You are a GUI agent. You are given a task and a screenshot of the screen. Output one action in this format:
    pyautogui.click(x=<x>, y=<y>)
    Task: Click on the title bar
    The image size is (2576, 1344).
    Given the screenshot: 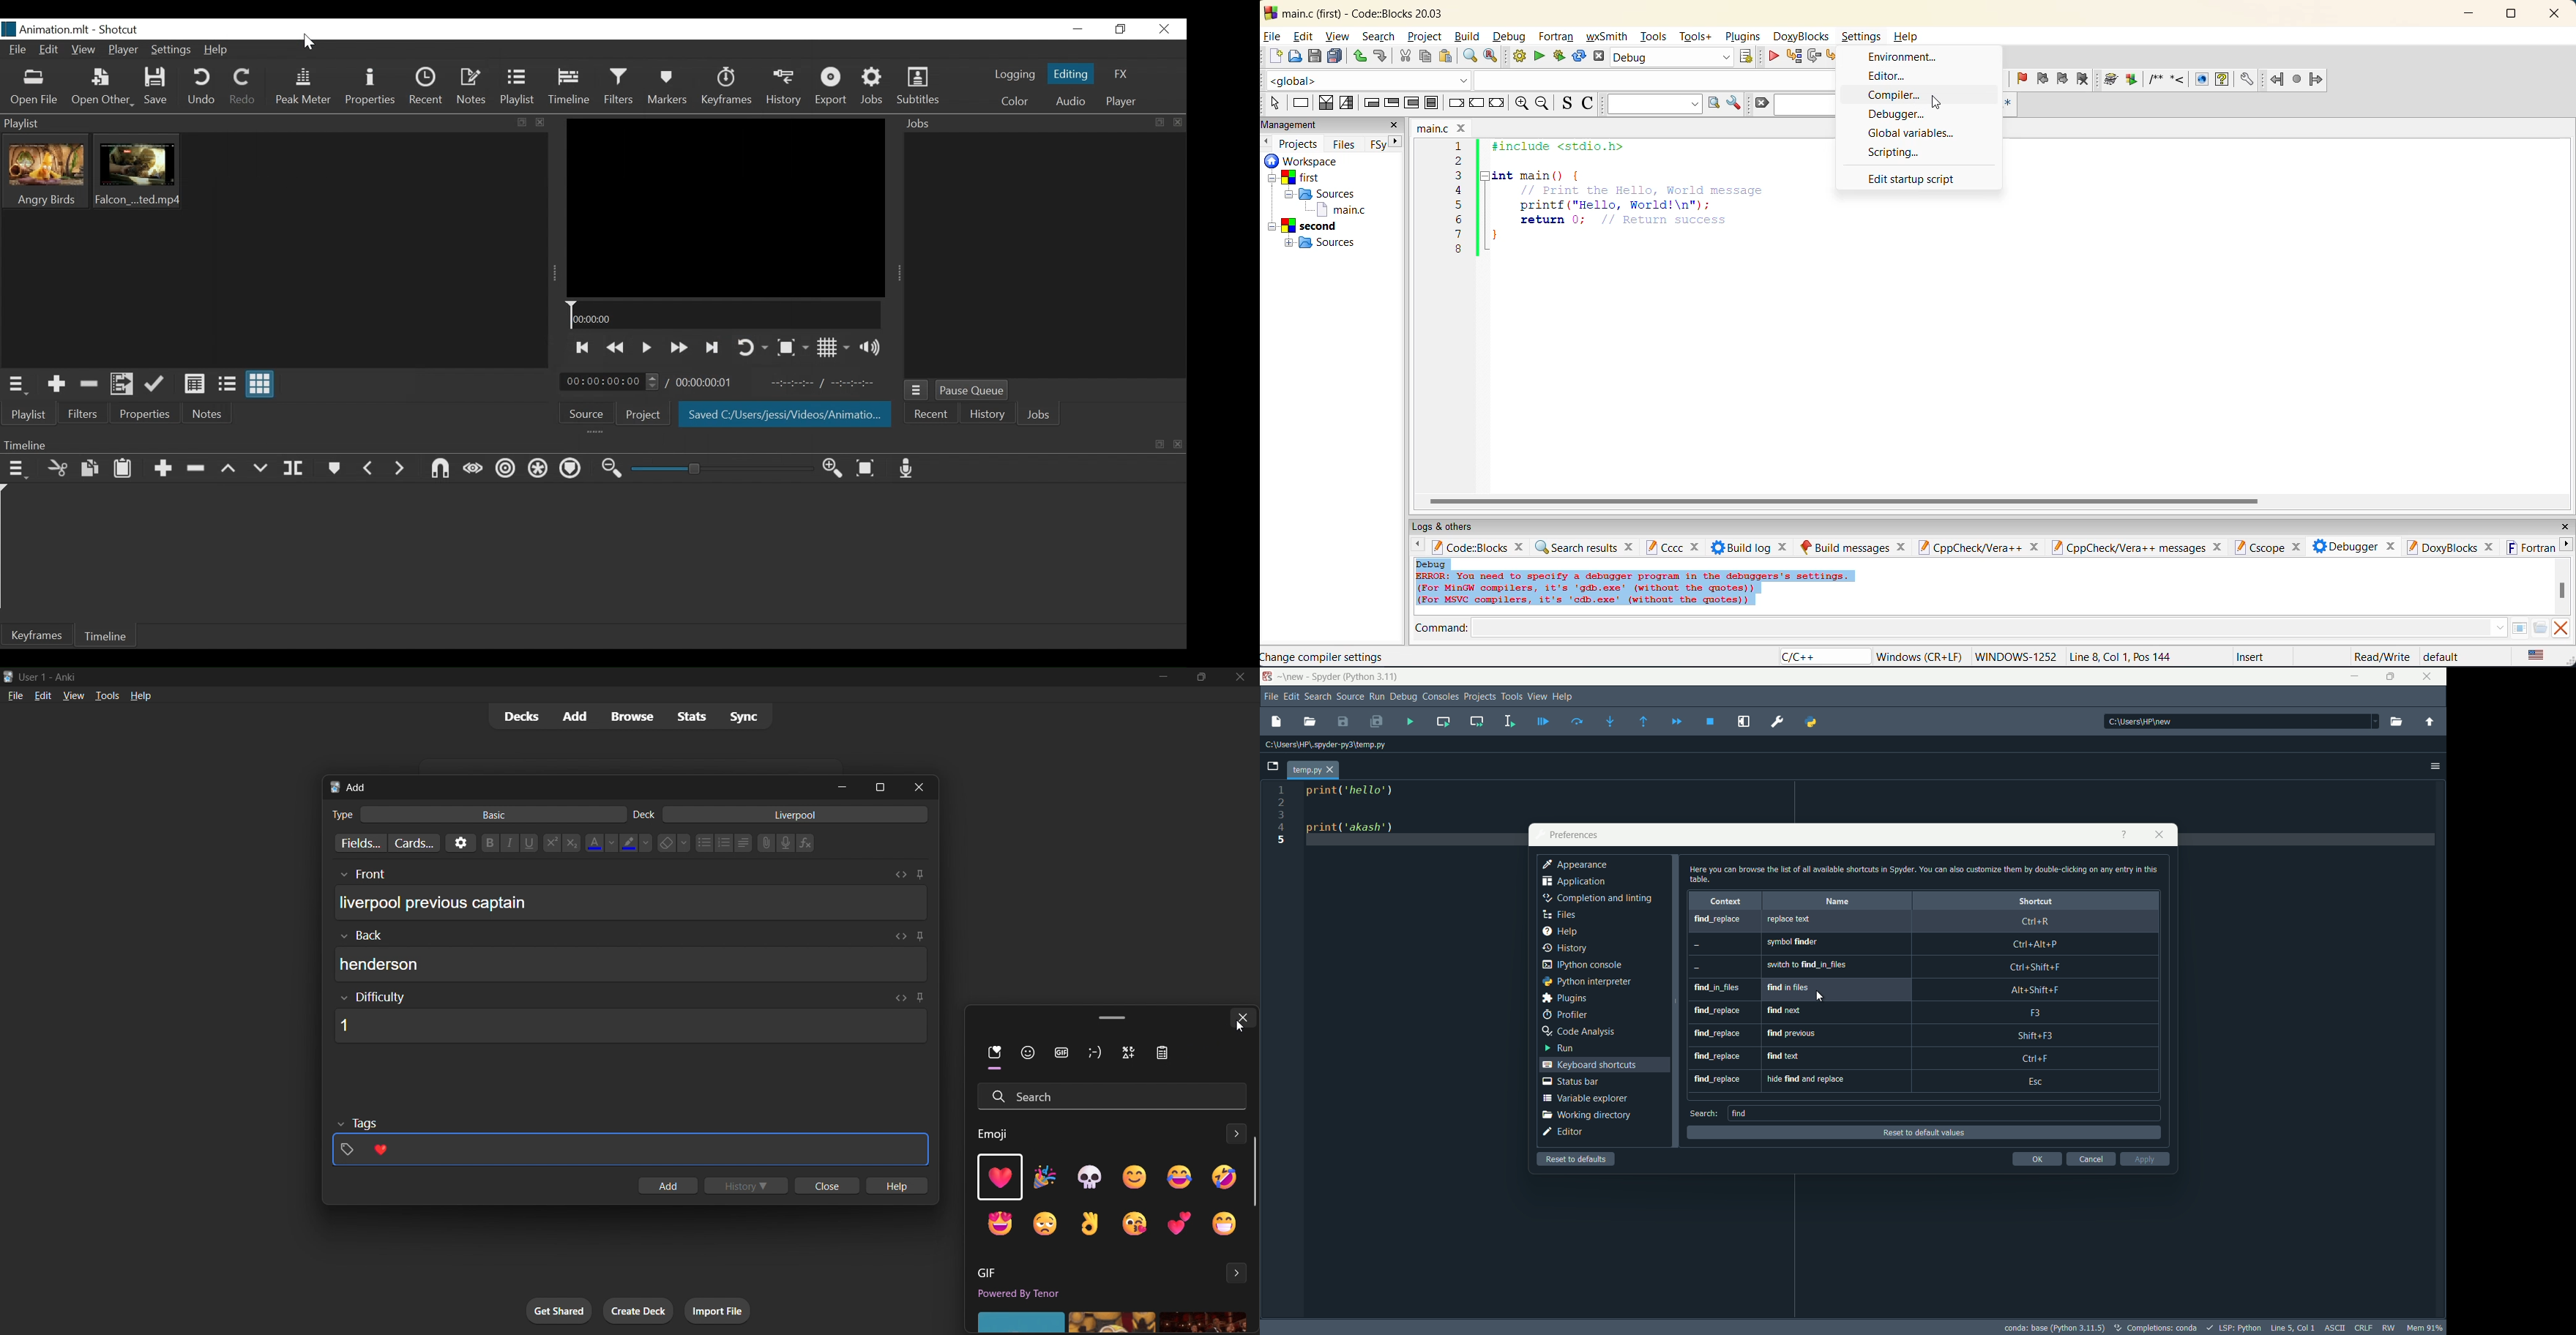 What is the action you would take?
    pyautogui.click(x=568, y=675)
    